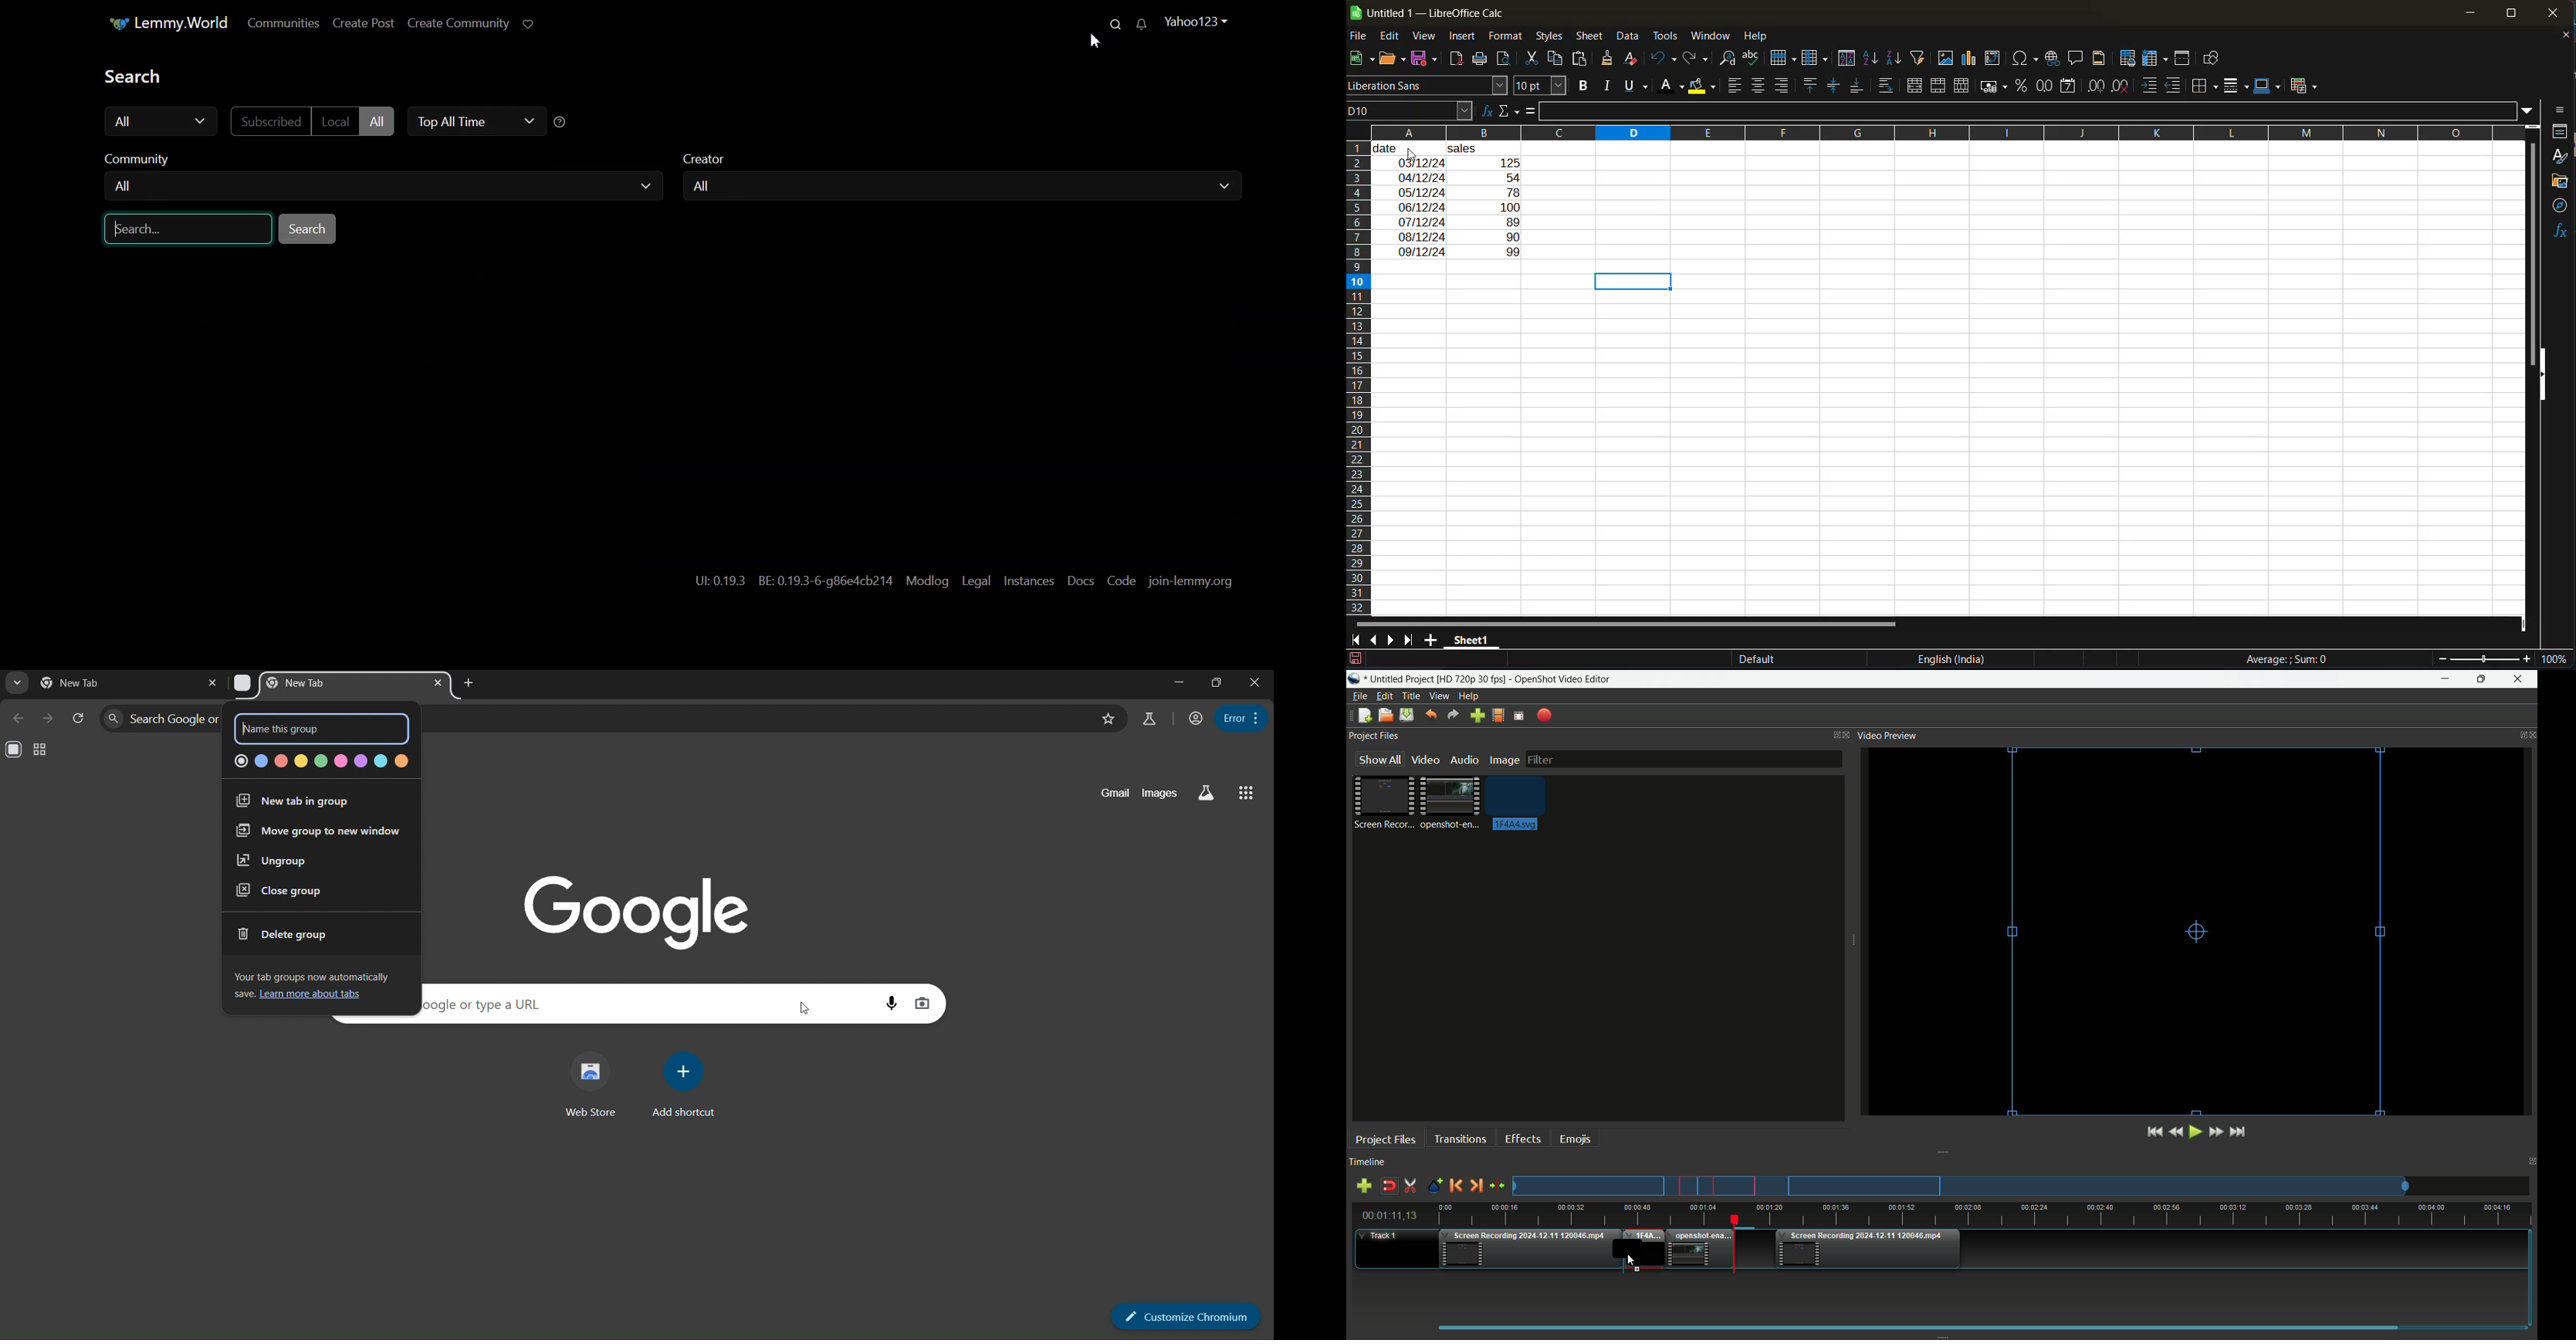 Image resolution: width=2576 pixels, height=1344 pixels. I want to click on timeline ruler, so click(1985, 1215).